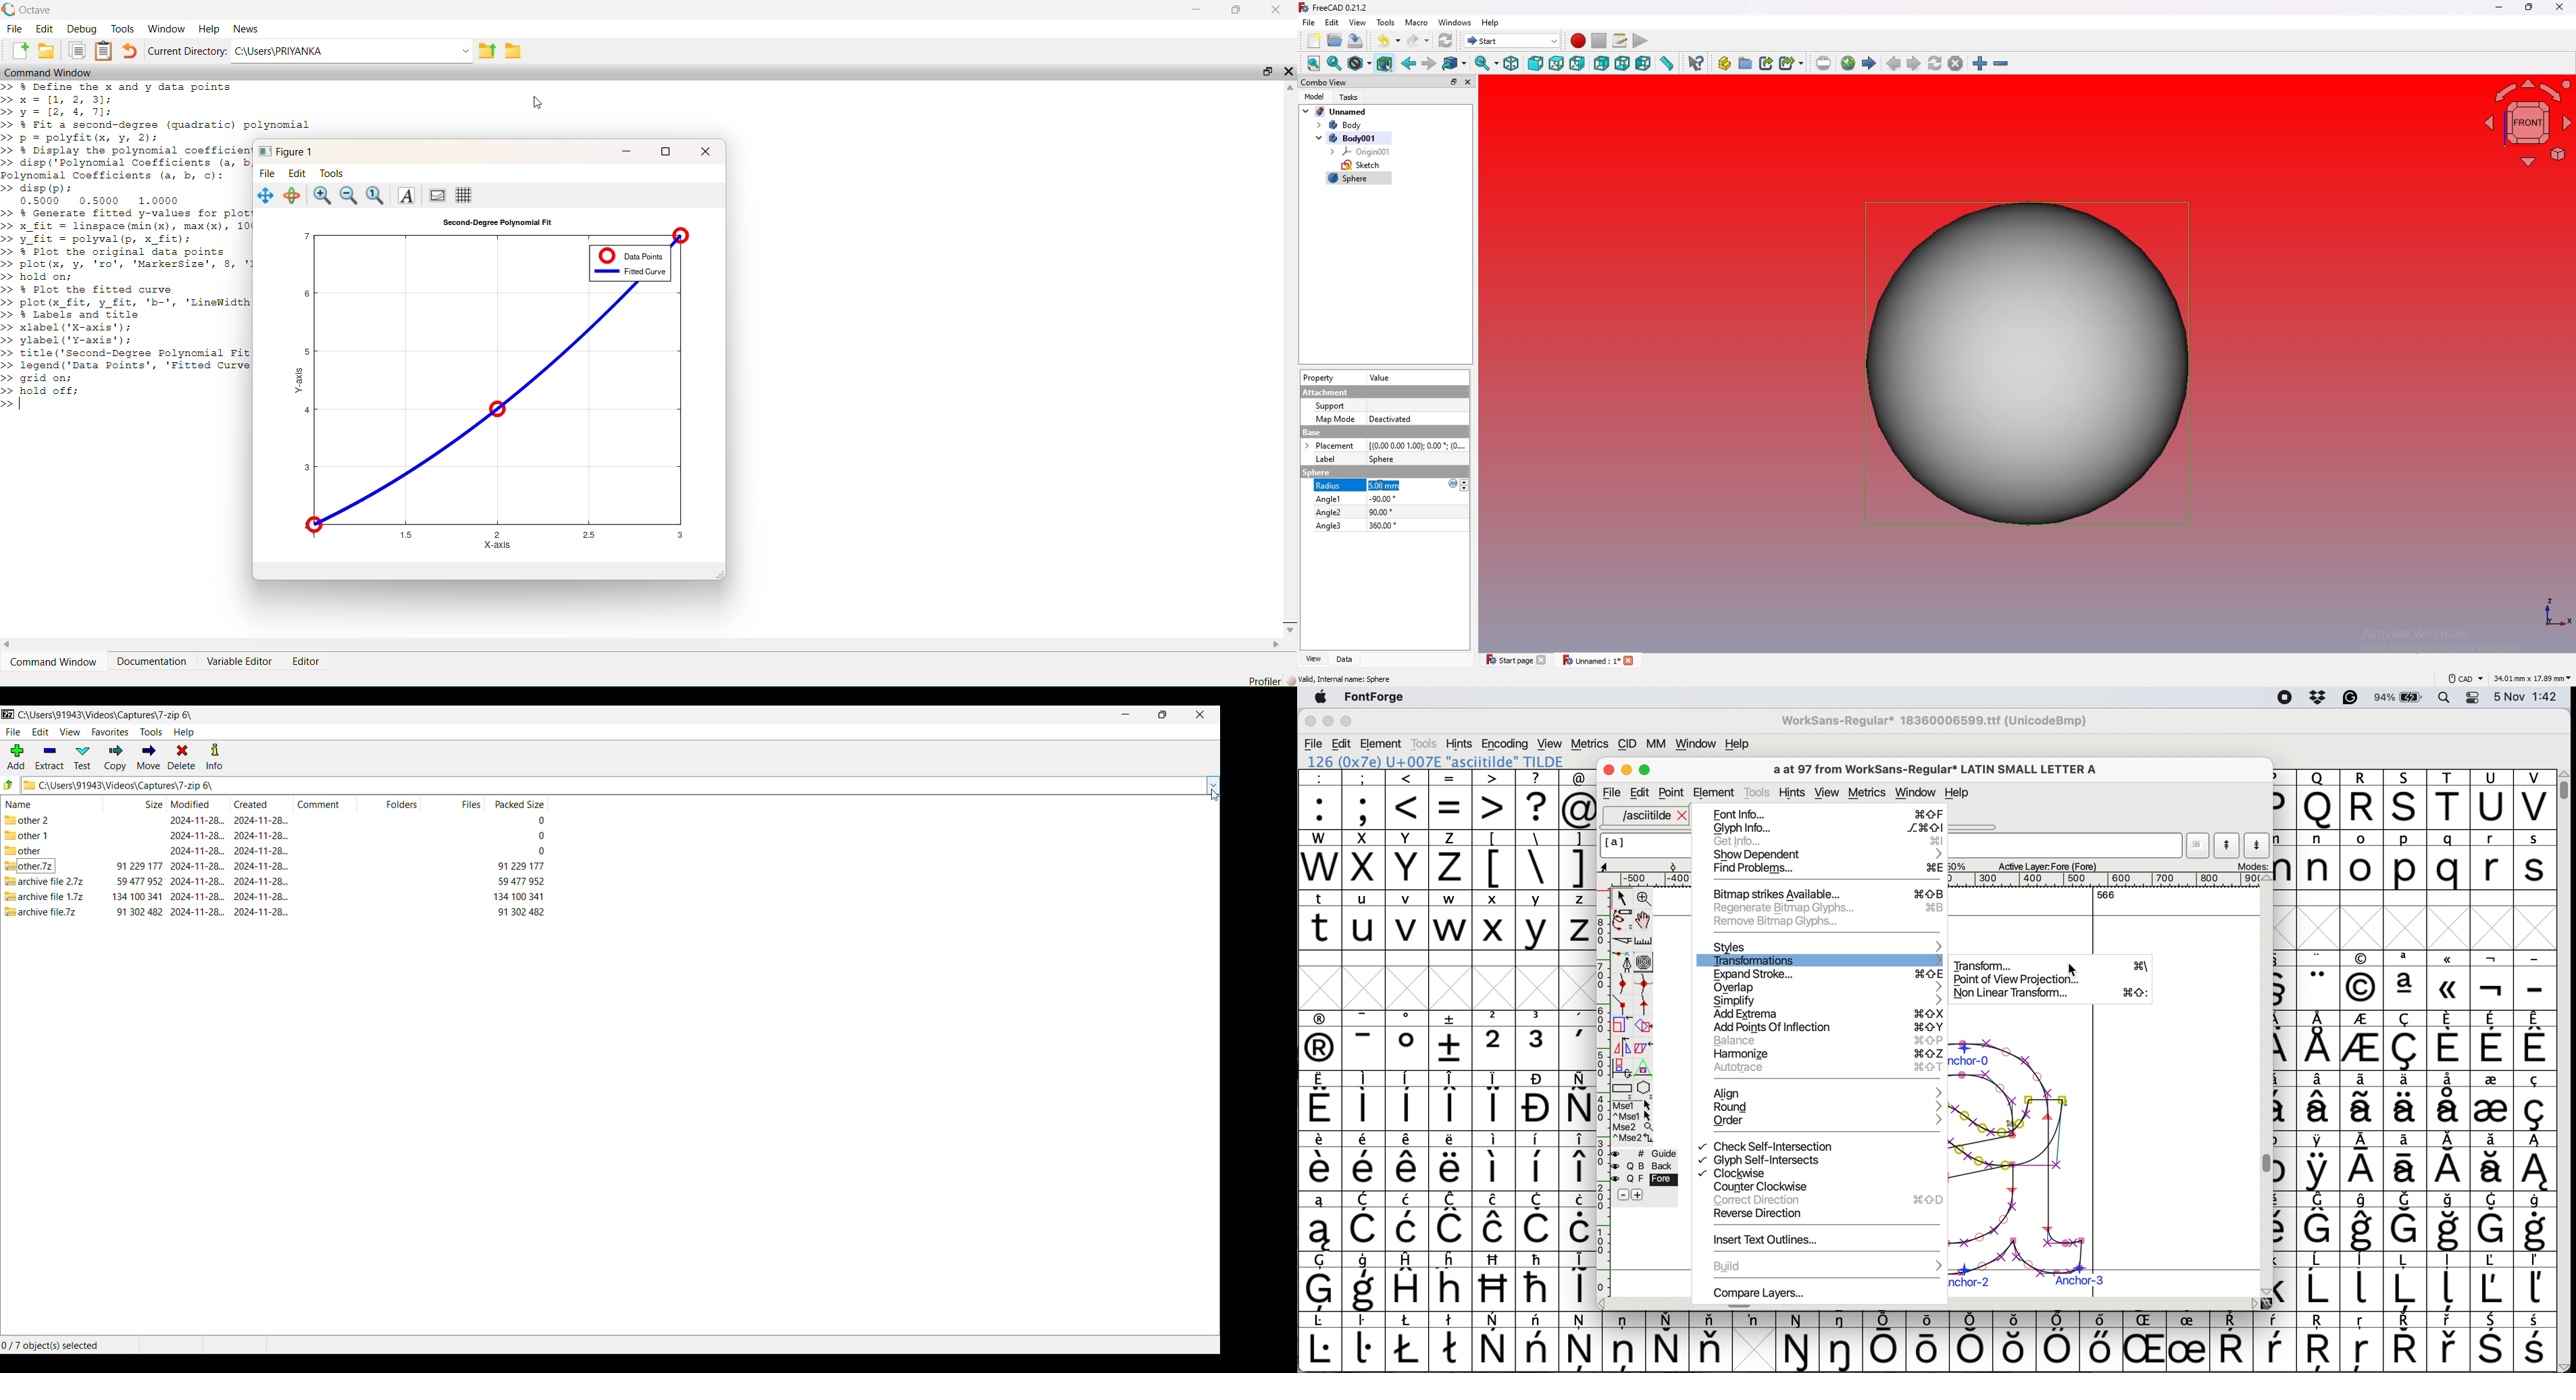 This screenshot has height=1400, width=2576. I want to click on point of view projection, so click(2052, 980).